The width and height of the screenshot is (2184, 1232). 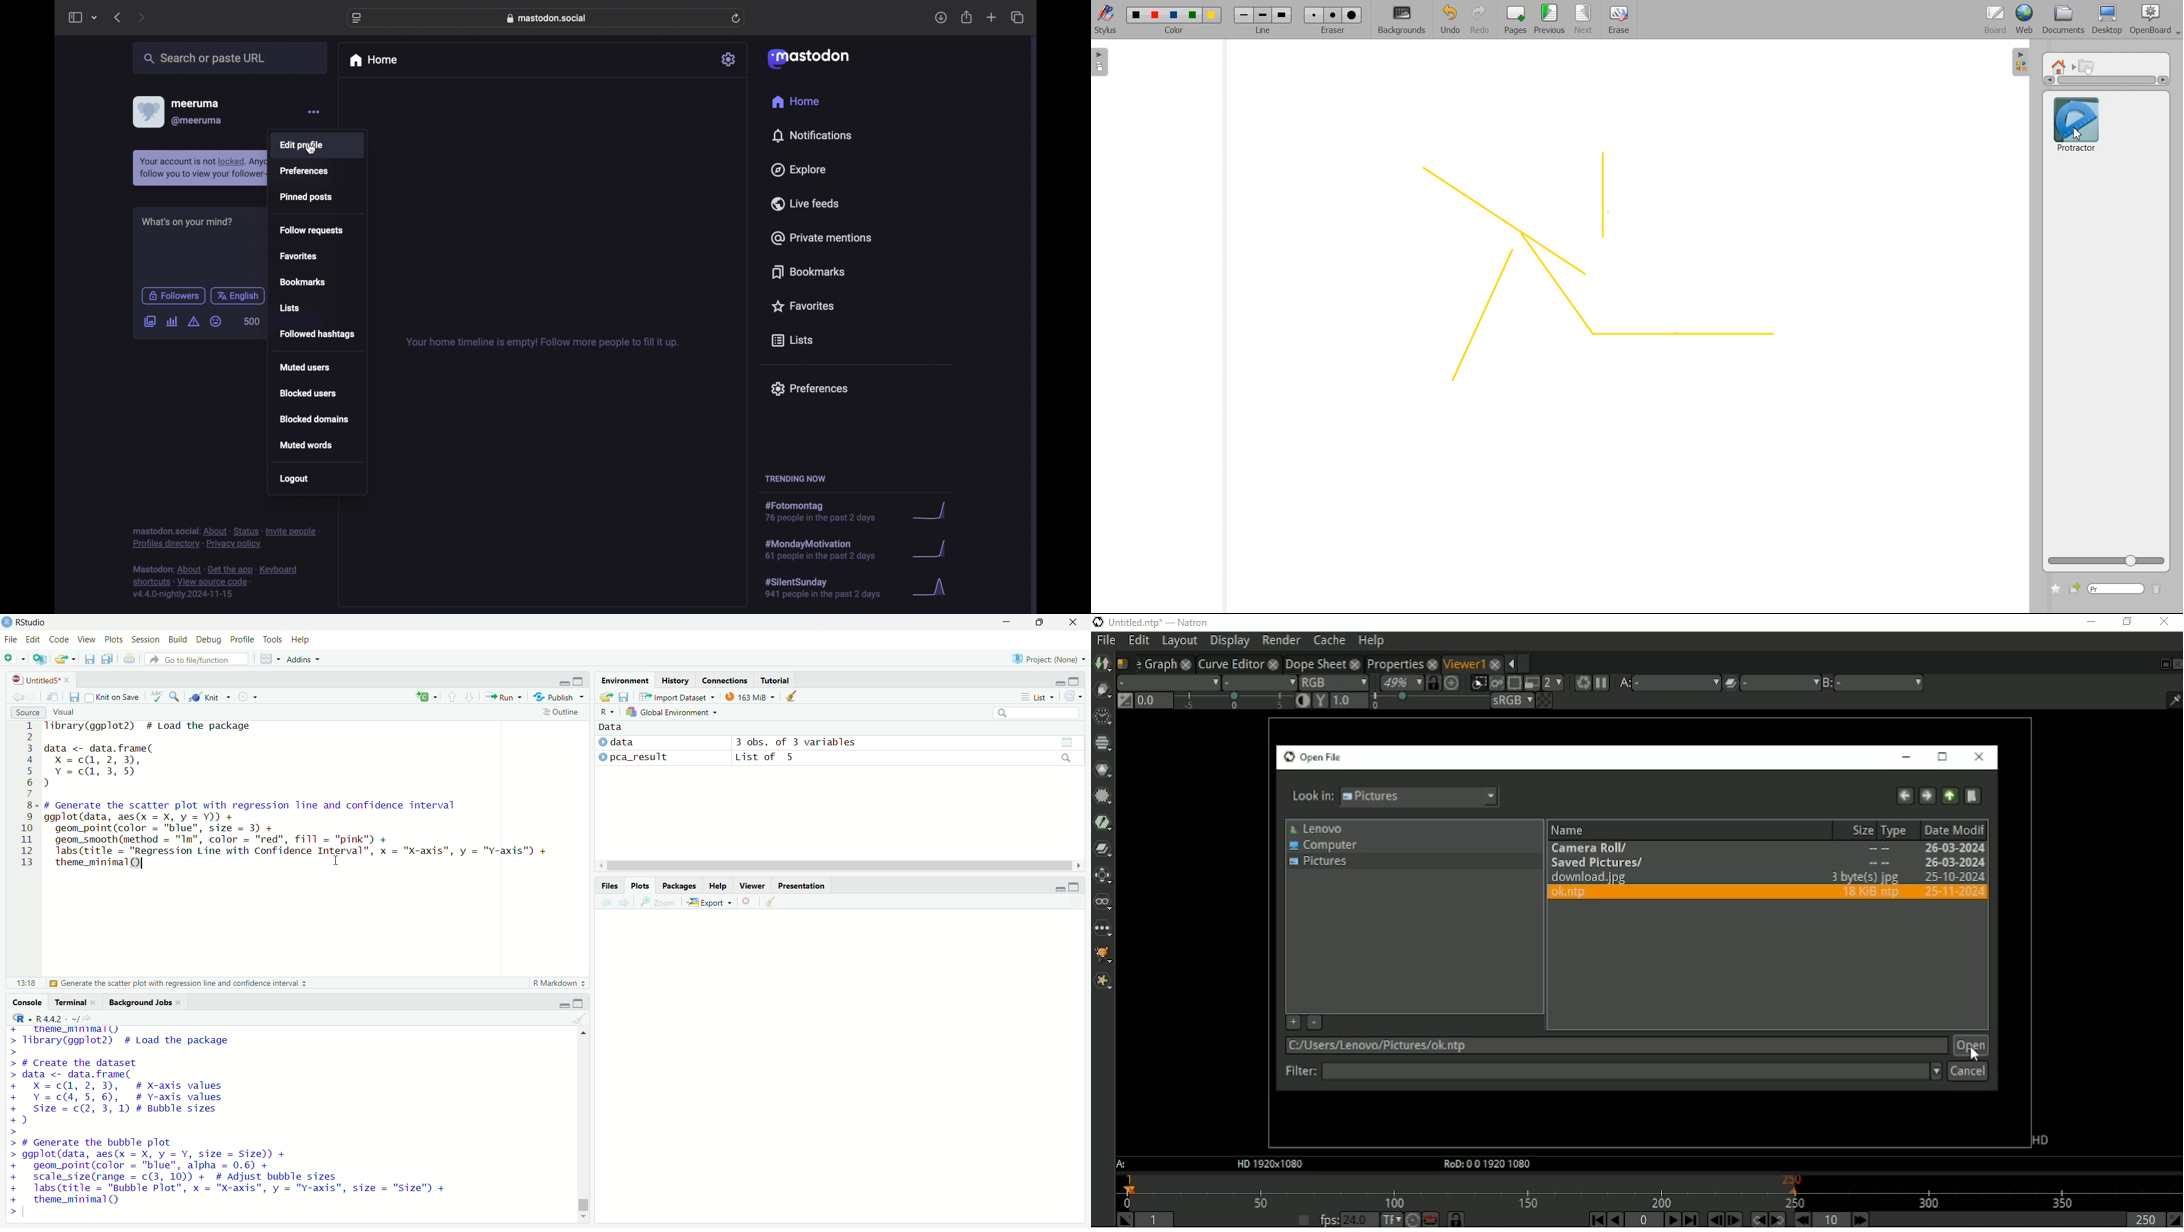 I want to click on Source, so click(x=27, y=712).